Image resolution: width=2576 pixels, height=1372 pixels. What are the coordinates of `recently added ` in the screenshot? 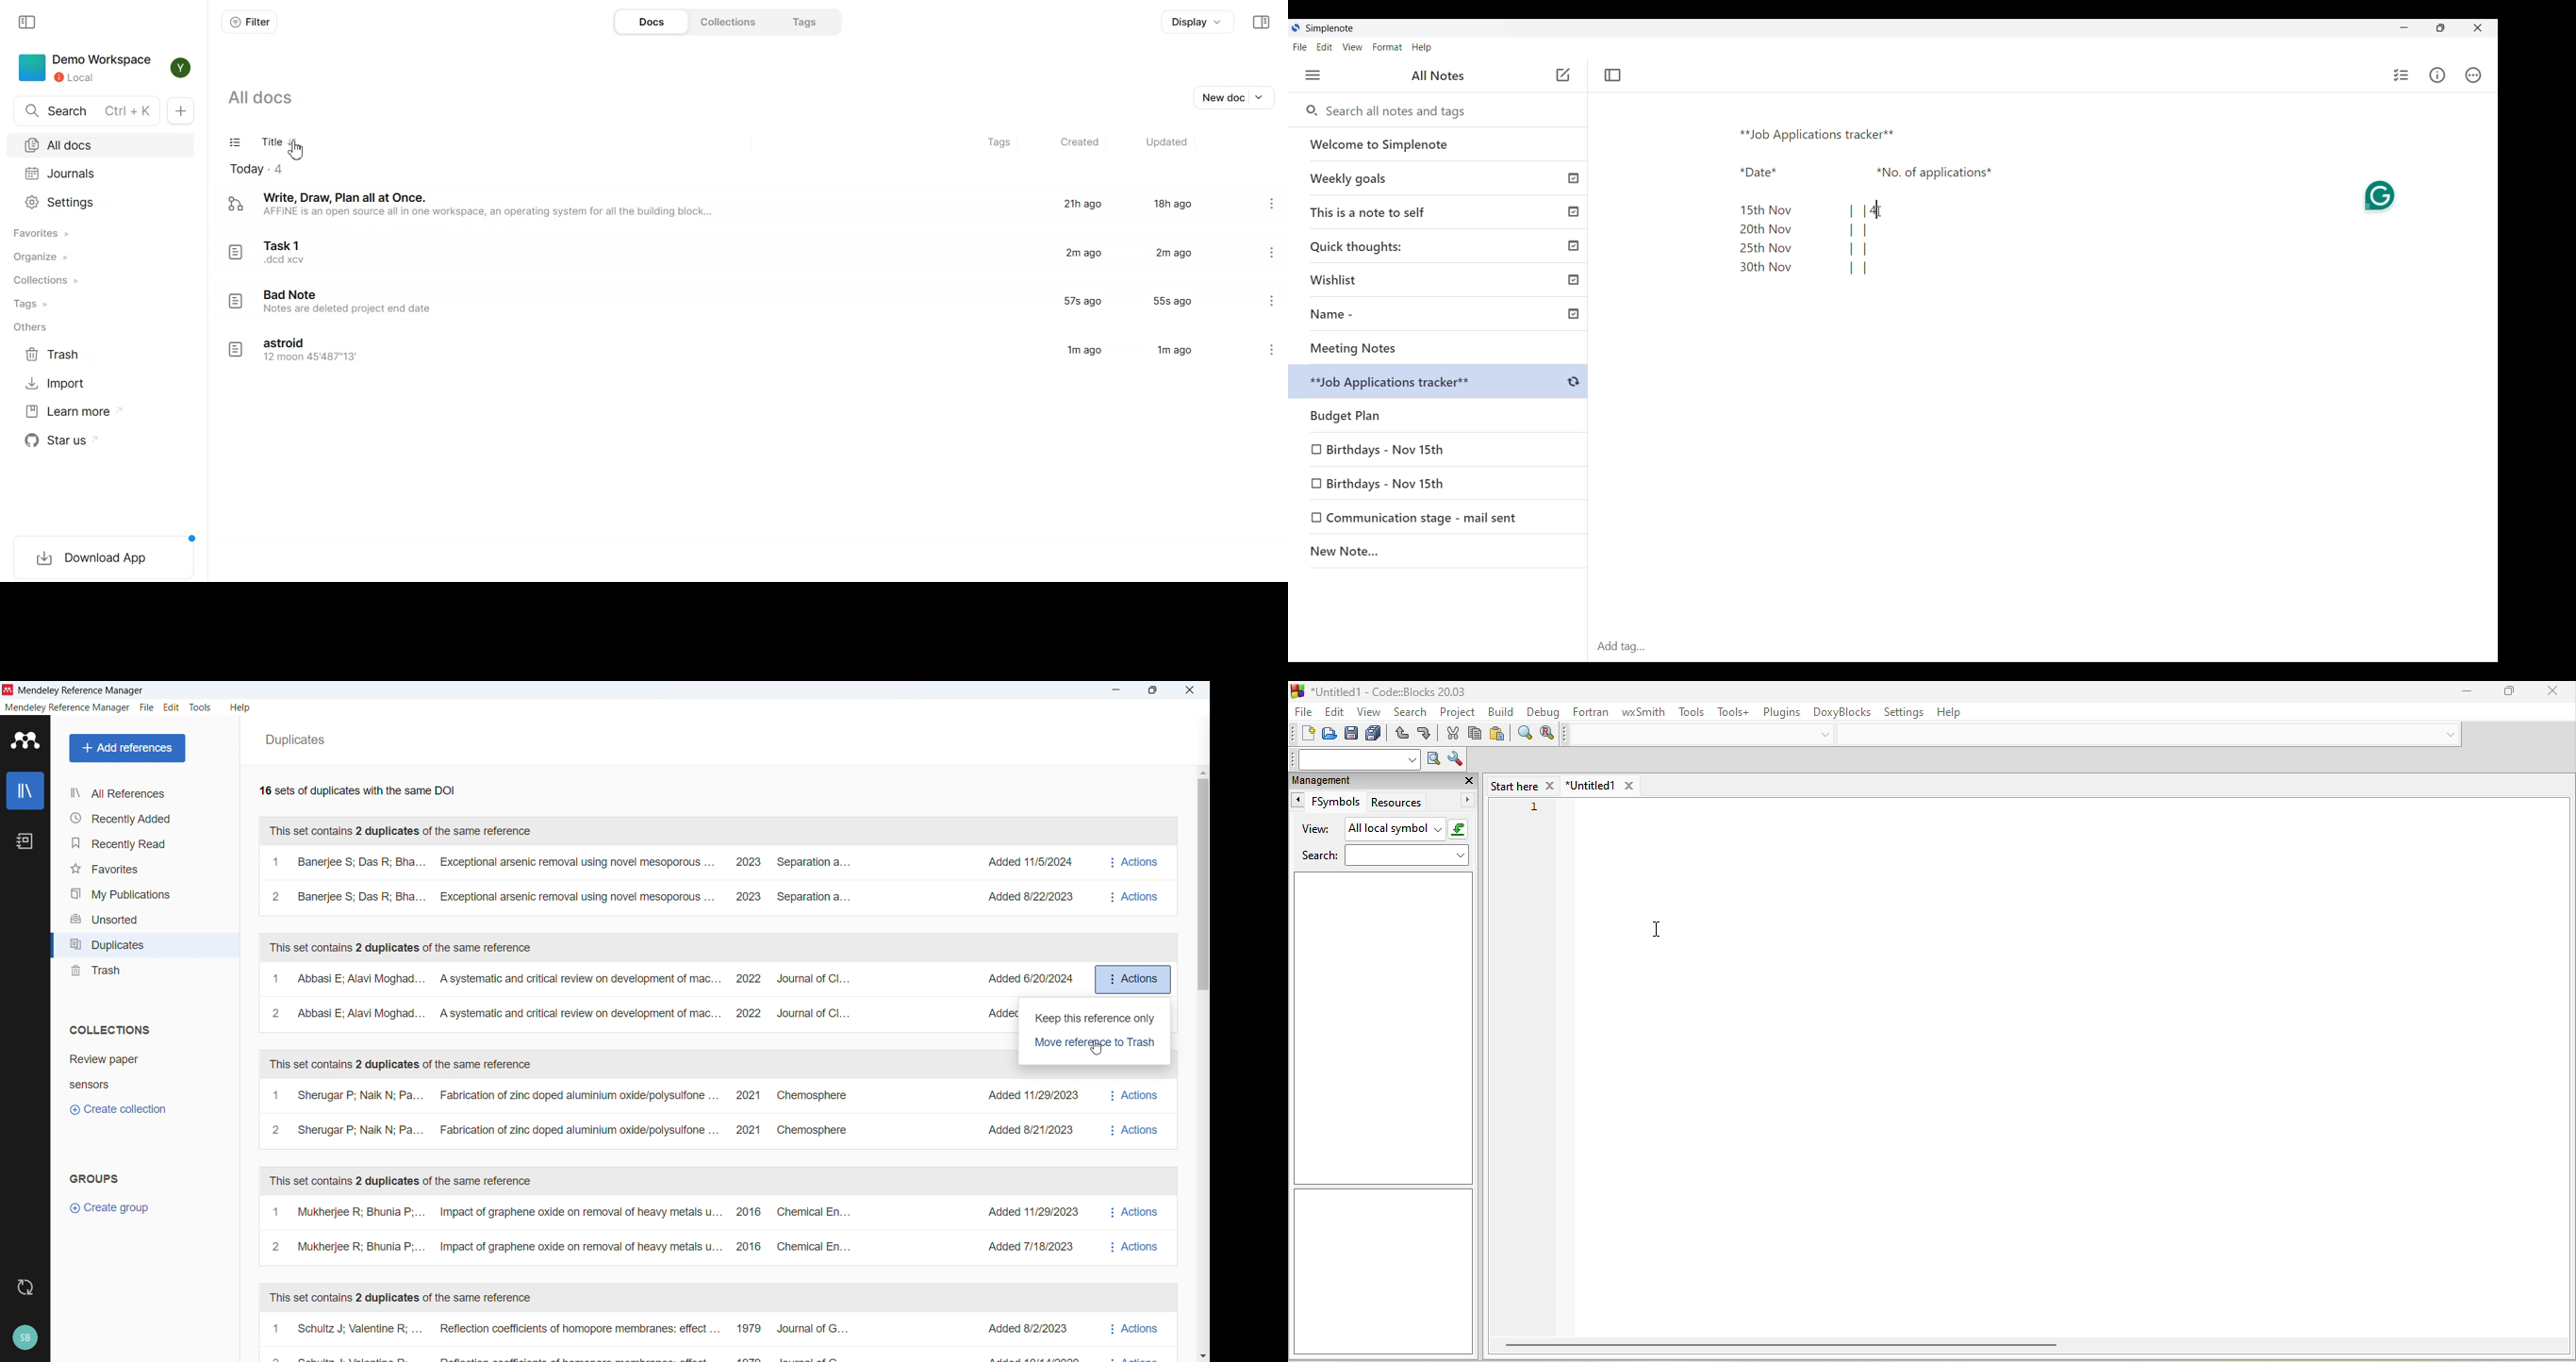 It's located at (143, 818).